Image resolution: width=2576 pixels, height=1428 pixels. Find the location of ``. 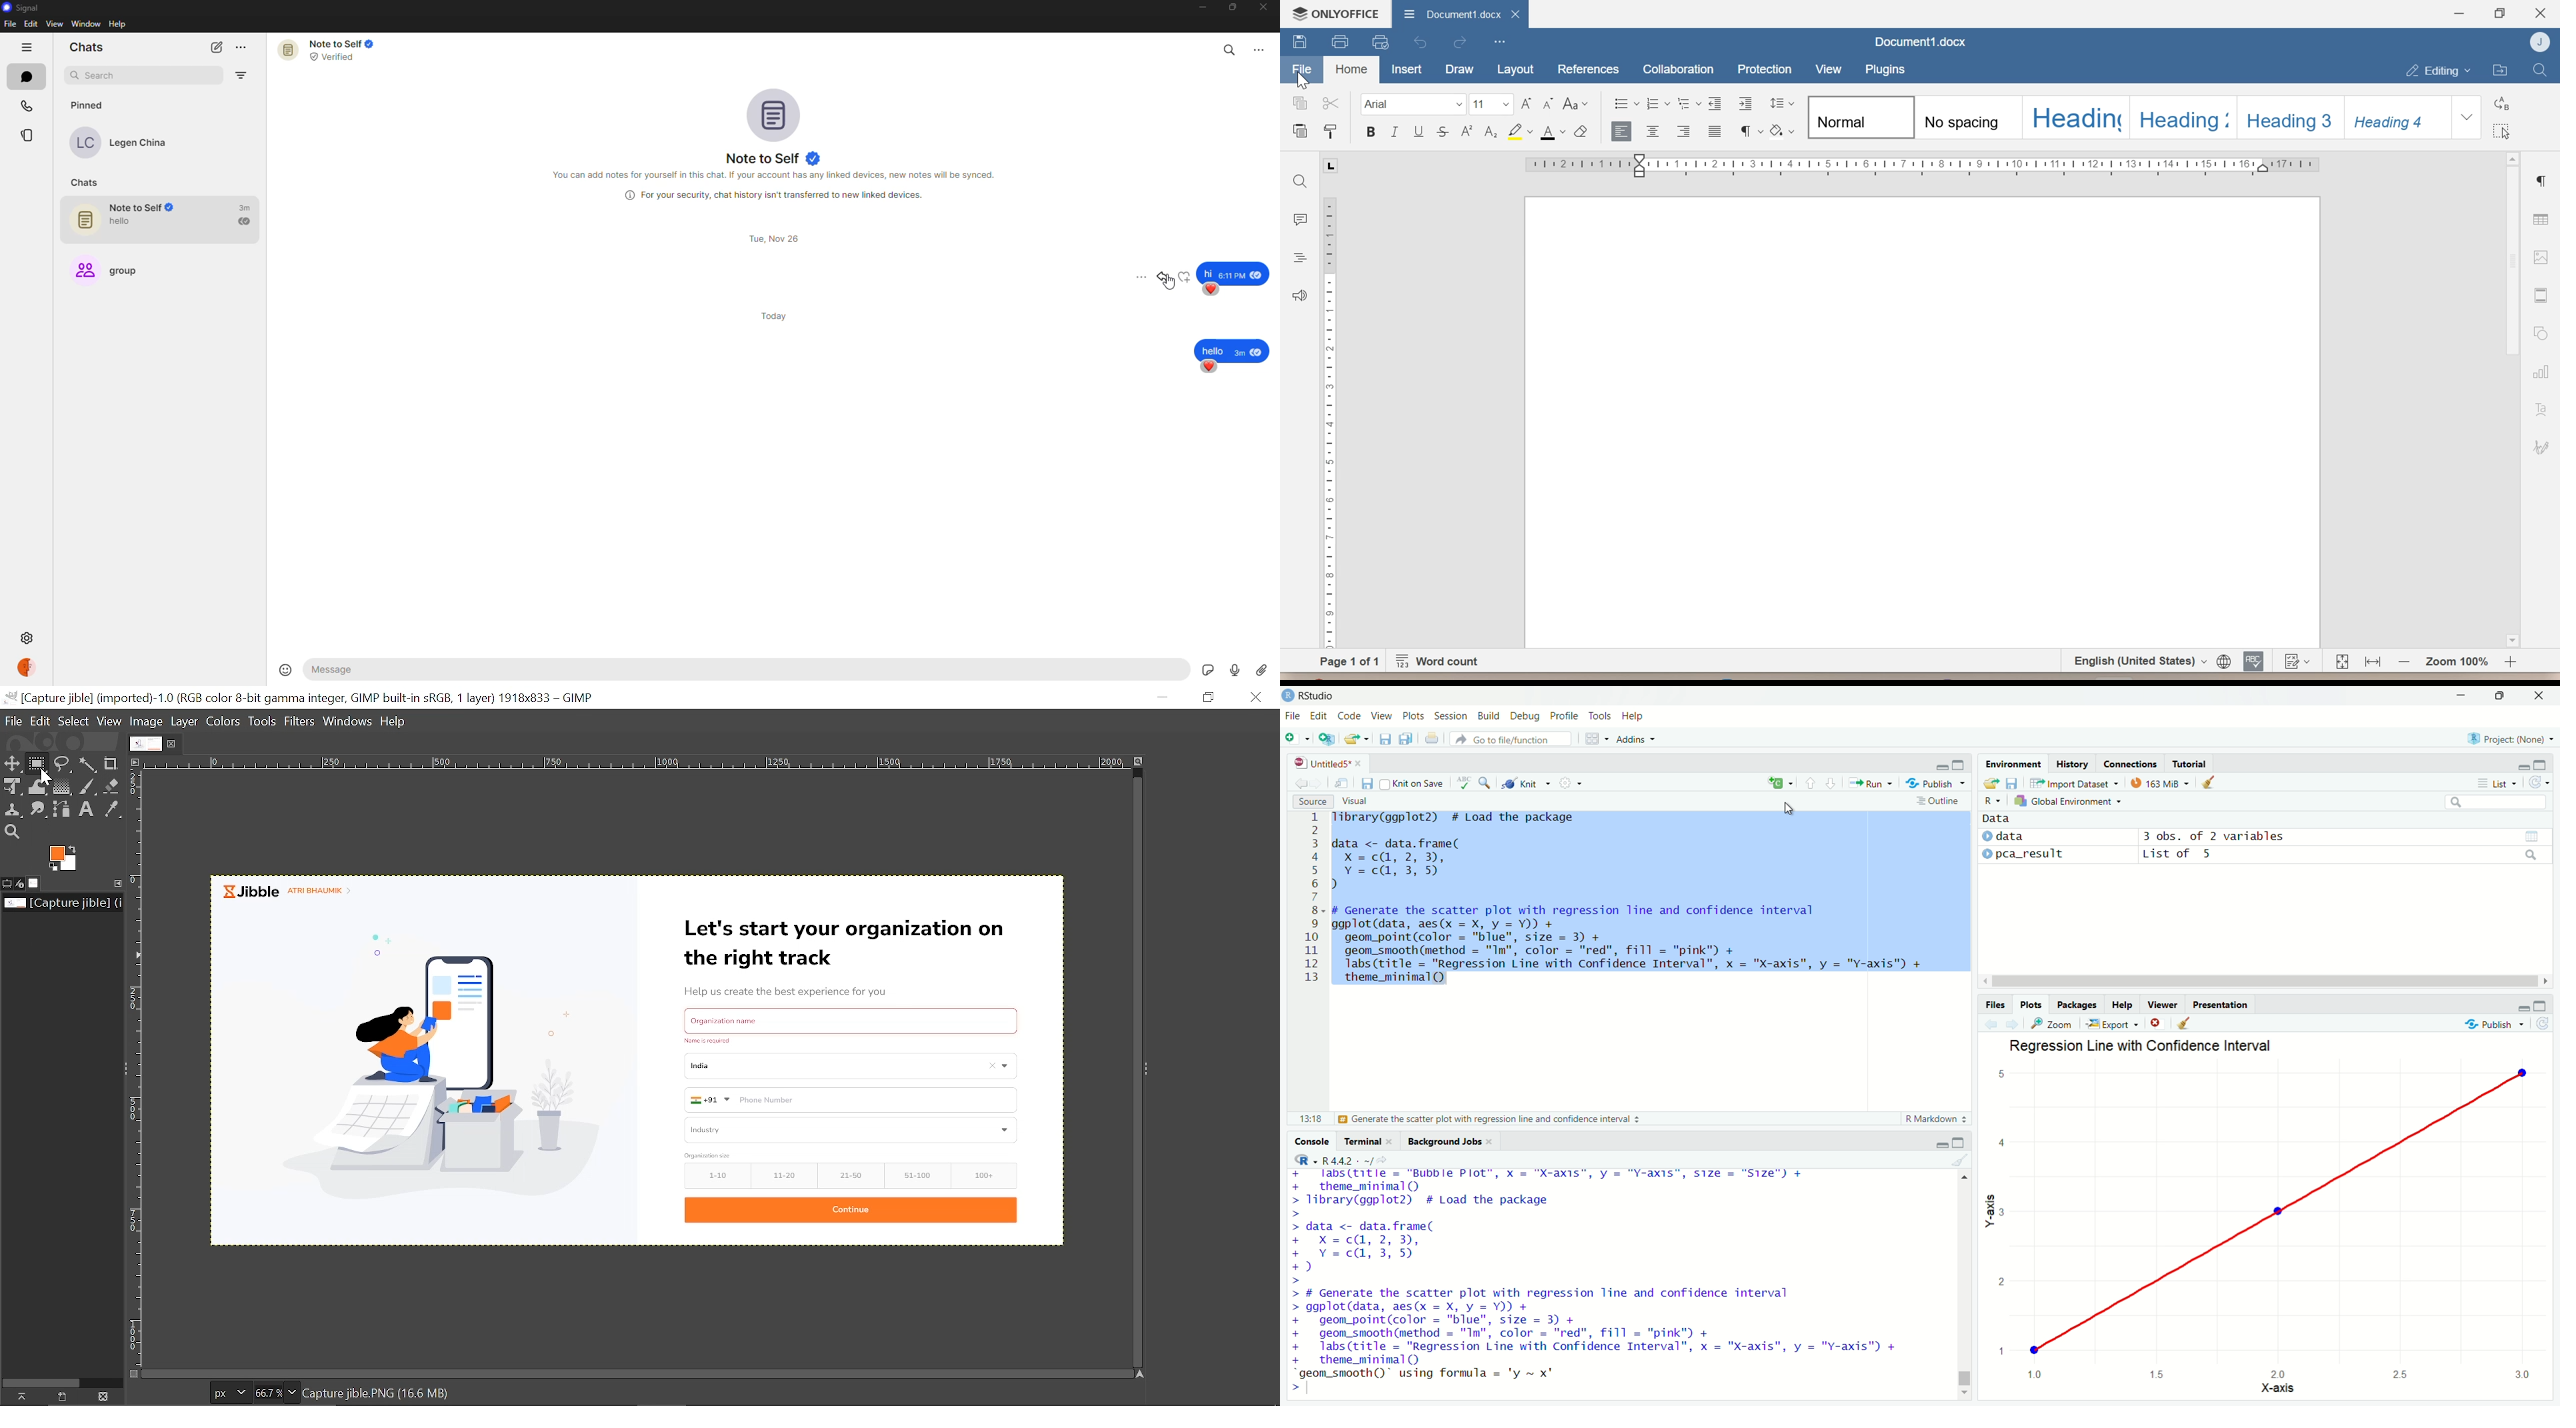

 is located at coordinates (1552, 133).